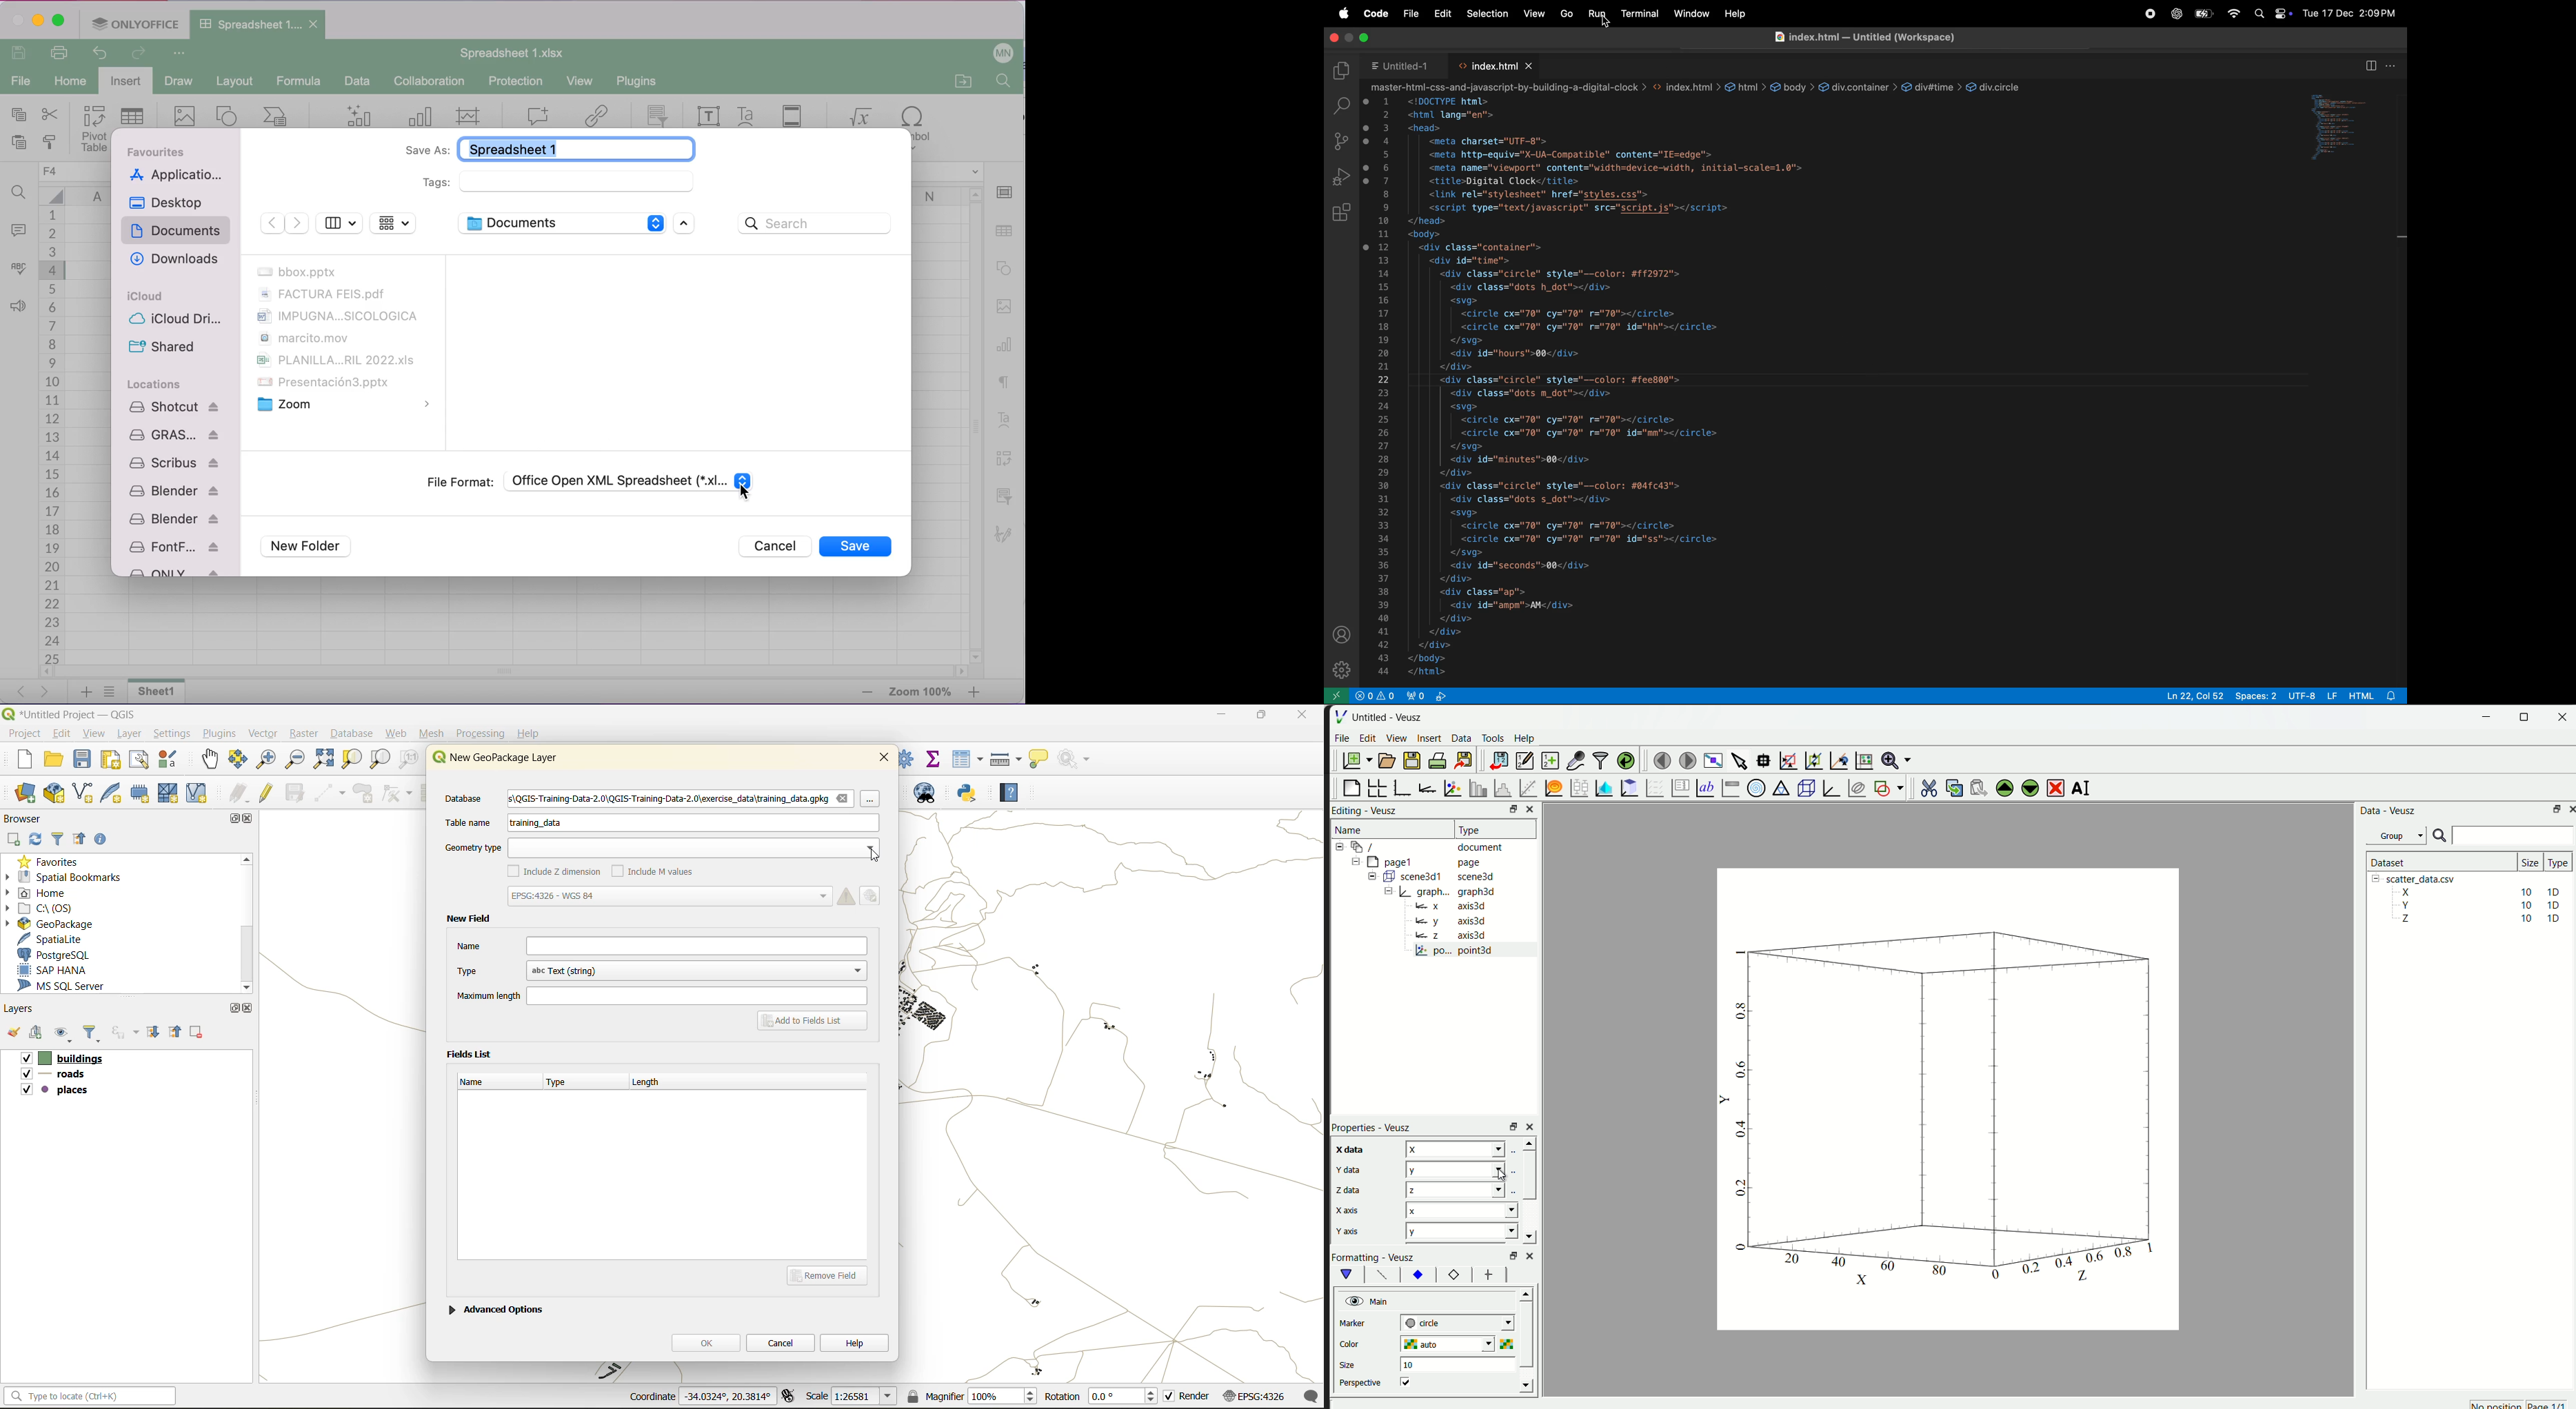  Describe the element at coordinates (1450, 920) in the screenshot. I see `y axis3d` at that location.